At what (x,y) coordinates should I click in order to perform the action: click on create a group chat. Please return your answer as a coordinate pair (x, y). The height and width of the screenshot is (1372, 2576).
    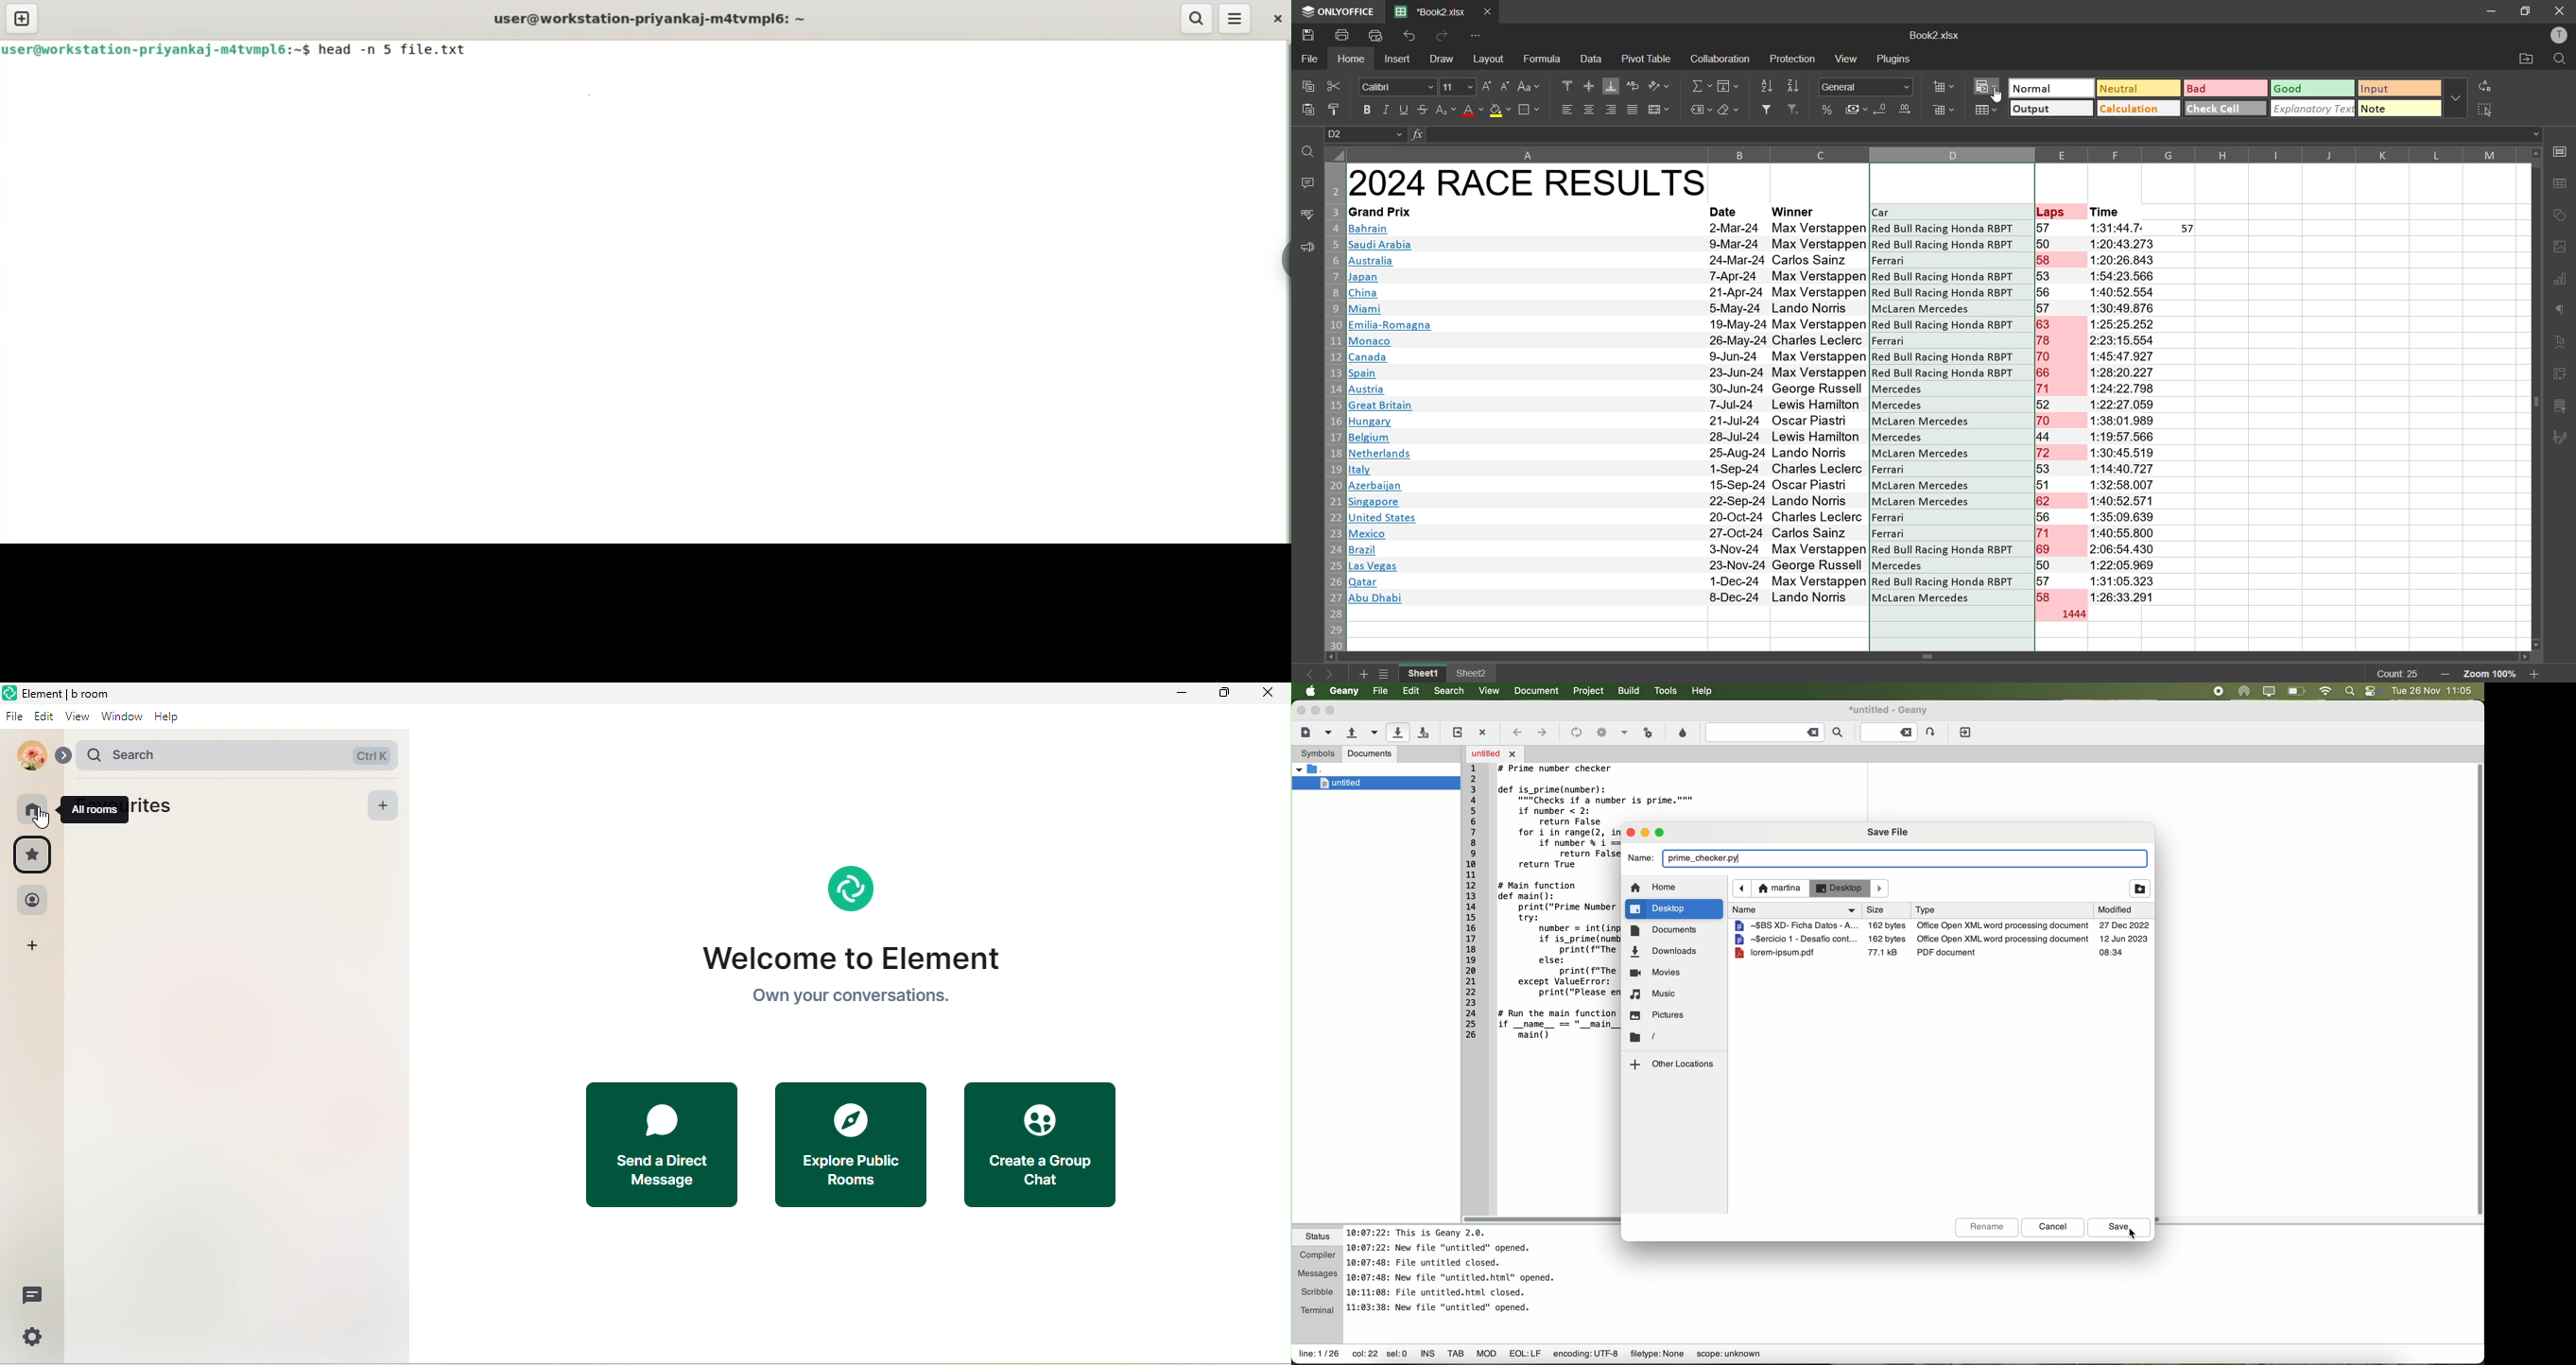
    Looking at the image, I should click on (1038, 1143).